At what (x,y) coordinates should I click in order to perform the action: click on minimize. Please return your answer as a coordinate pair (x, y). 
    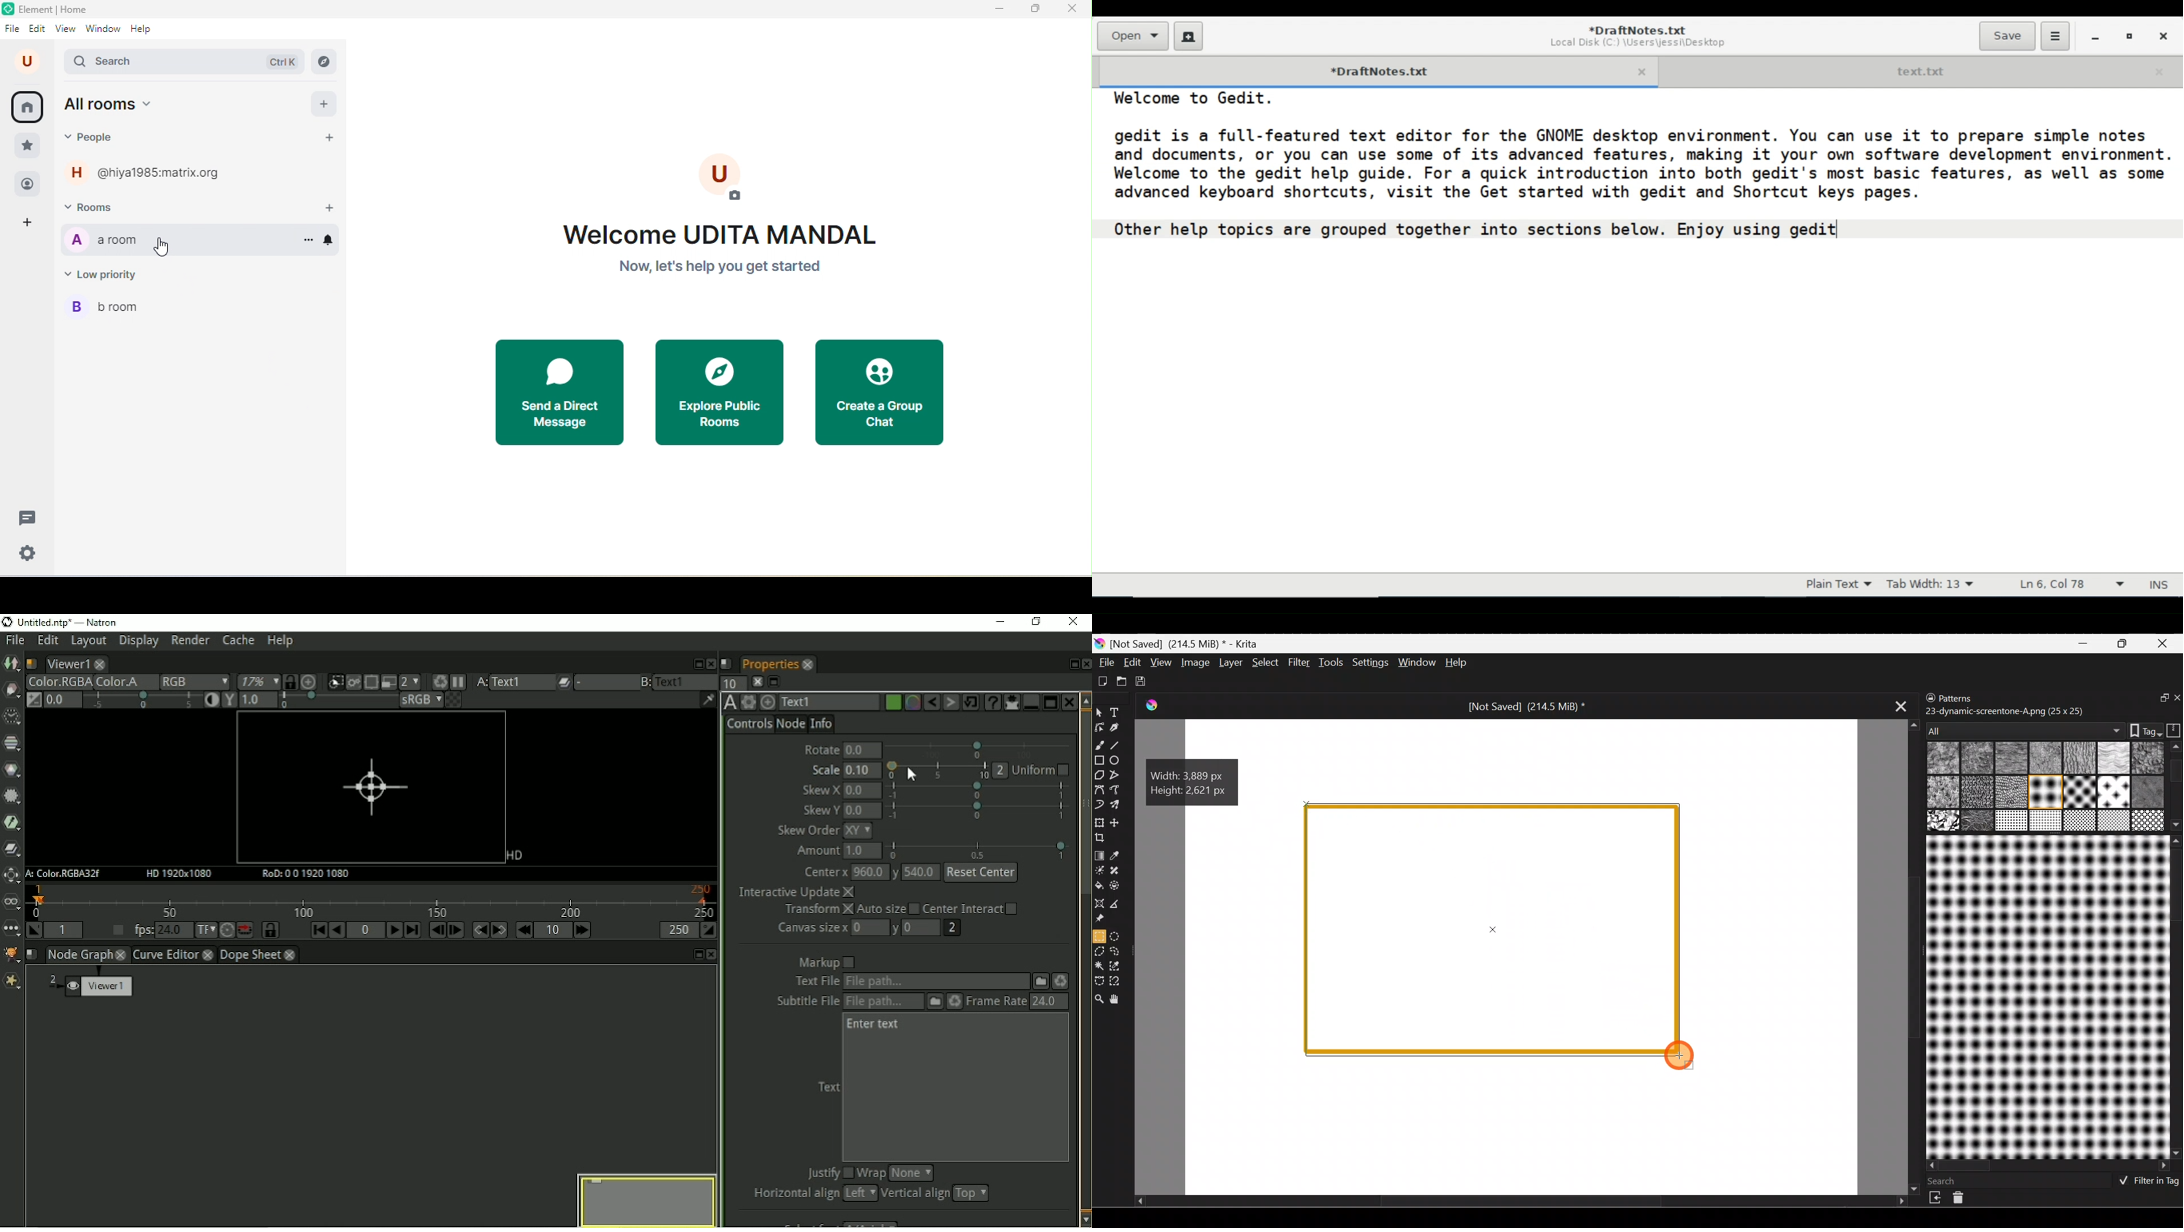
    Looking at the image, I should click on (998, 12).